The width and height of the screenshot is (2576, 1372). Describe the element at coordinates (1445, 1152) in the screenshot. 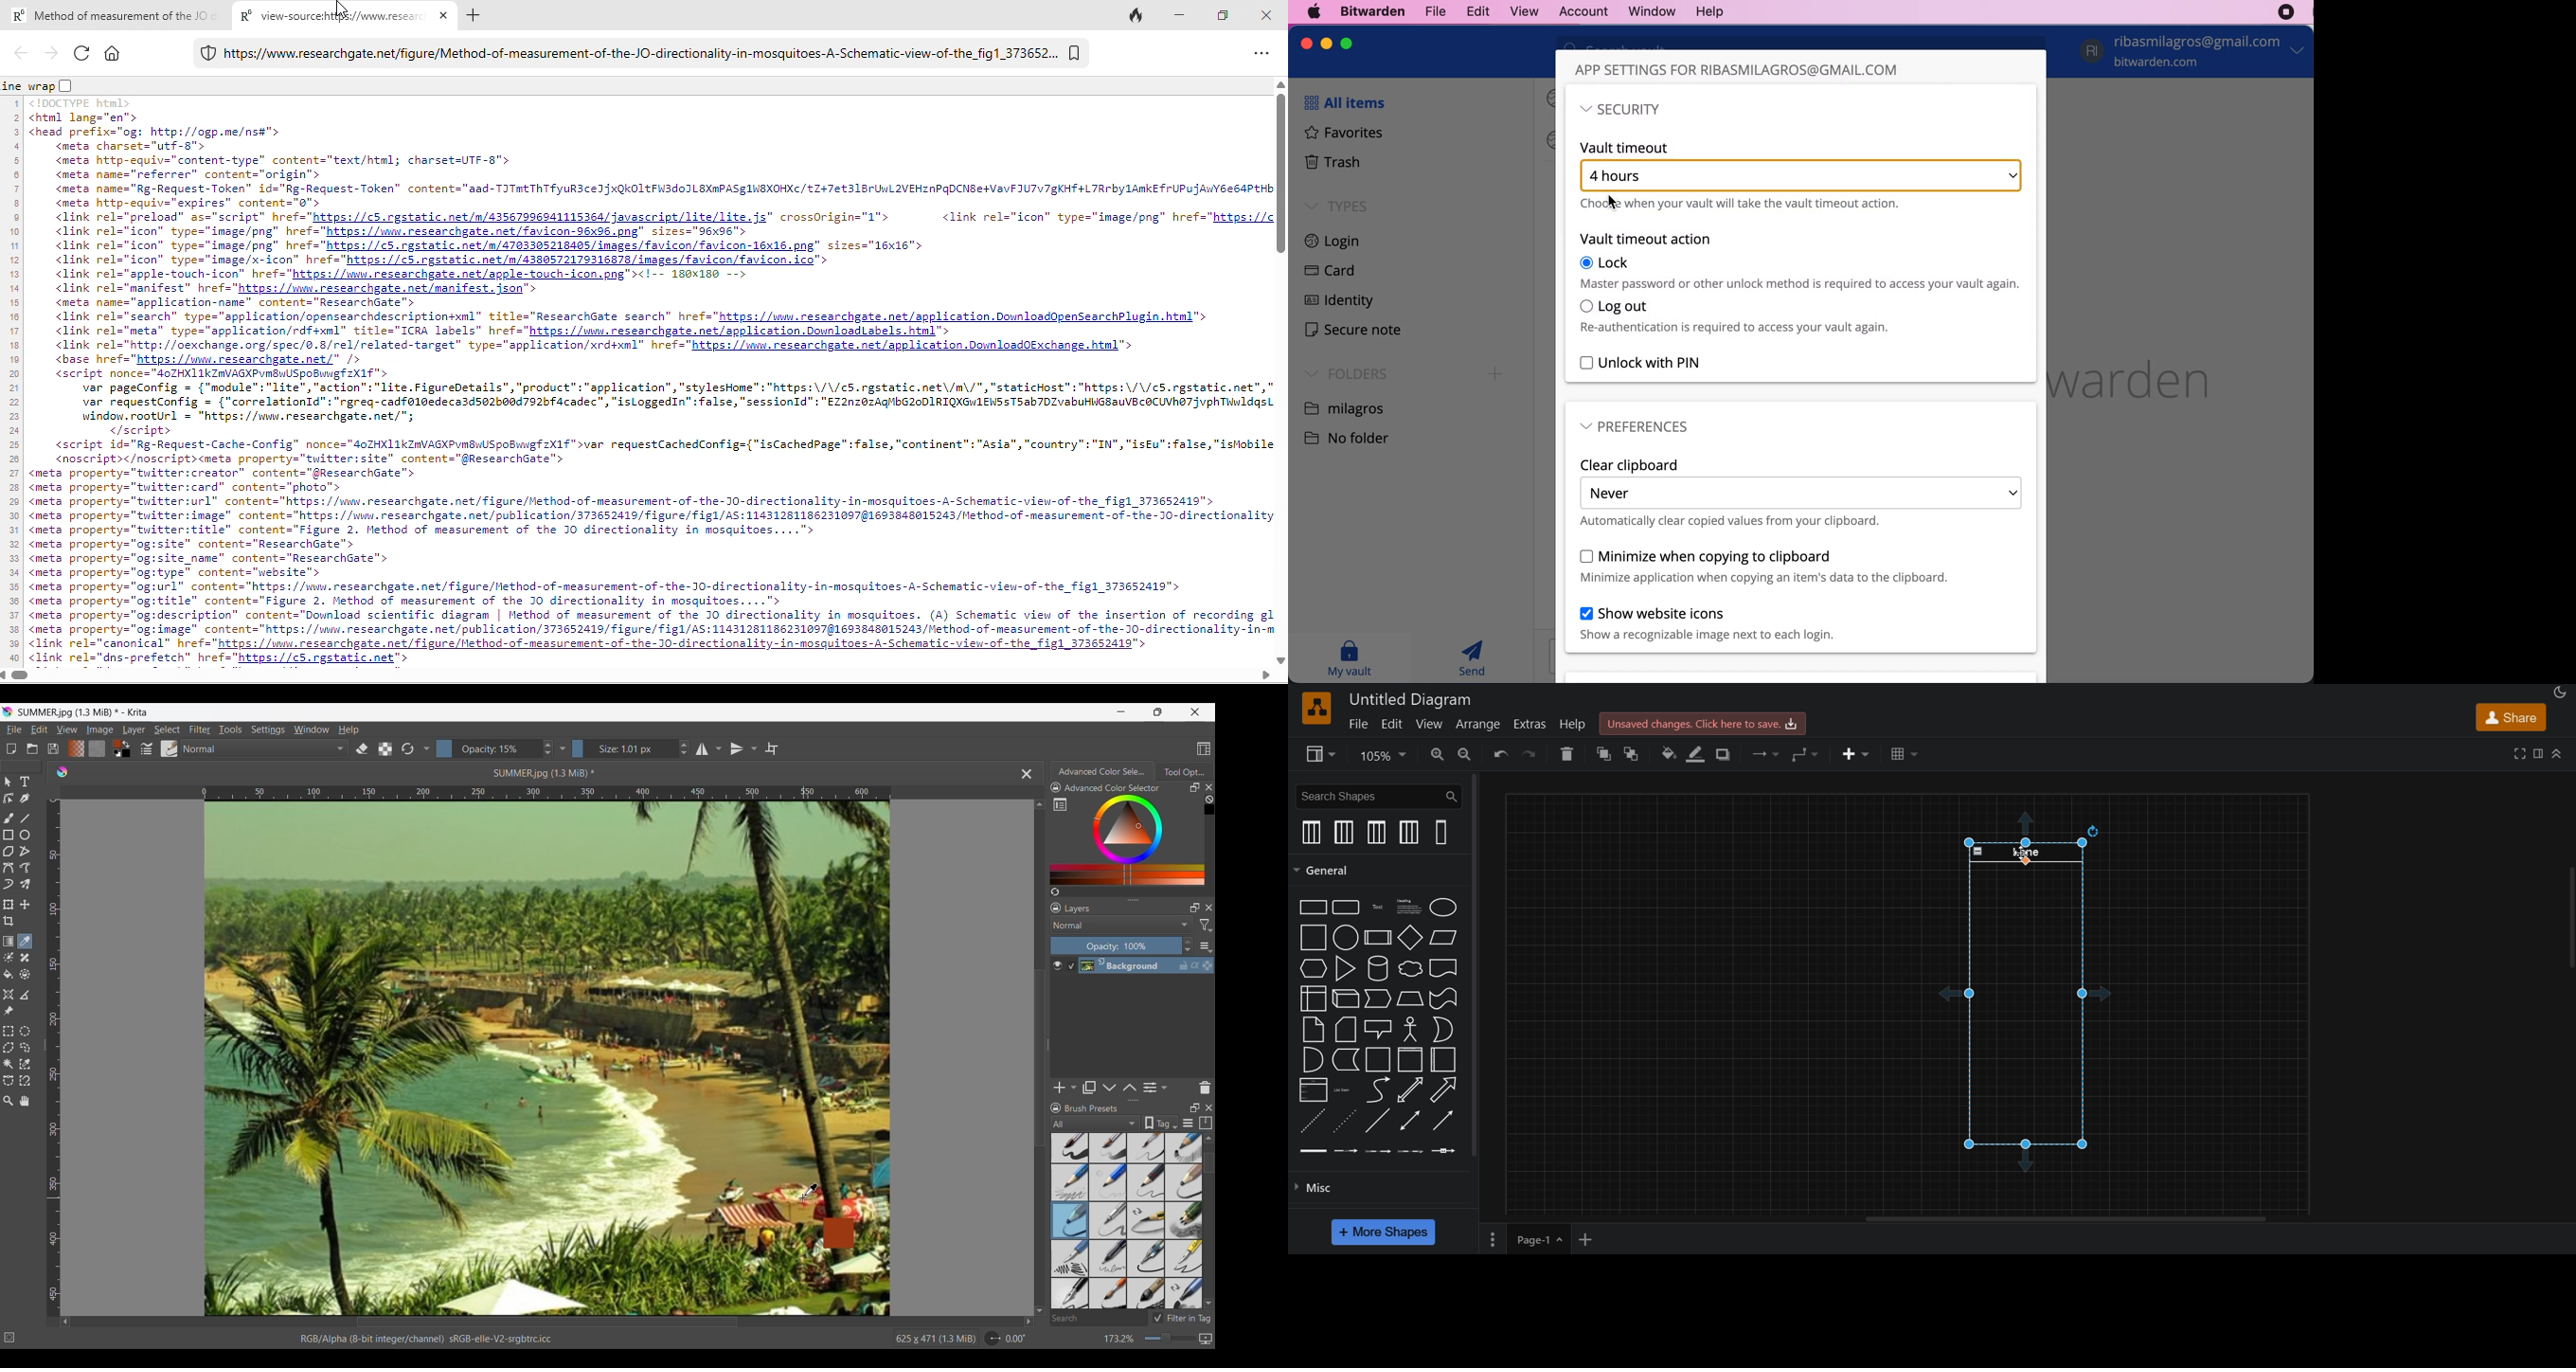

I see `connector with symbol` at that location.